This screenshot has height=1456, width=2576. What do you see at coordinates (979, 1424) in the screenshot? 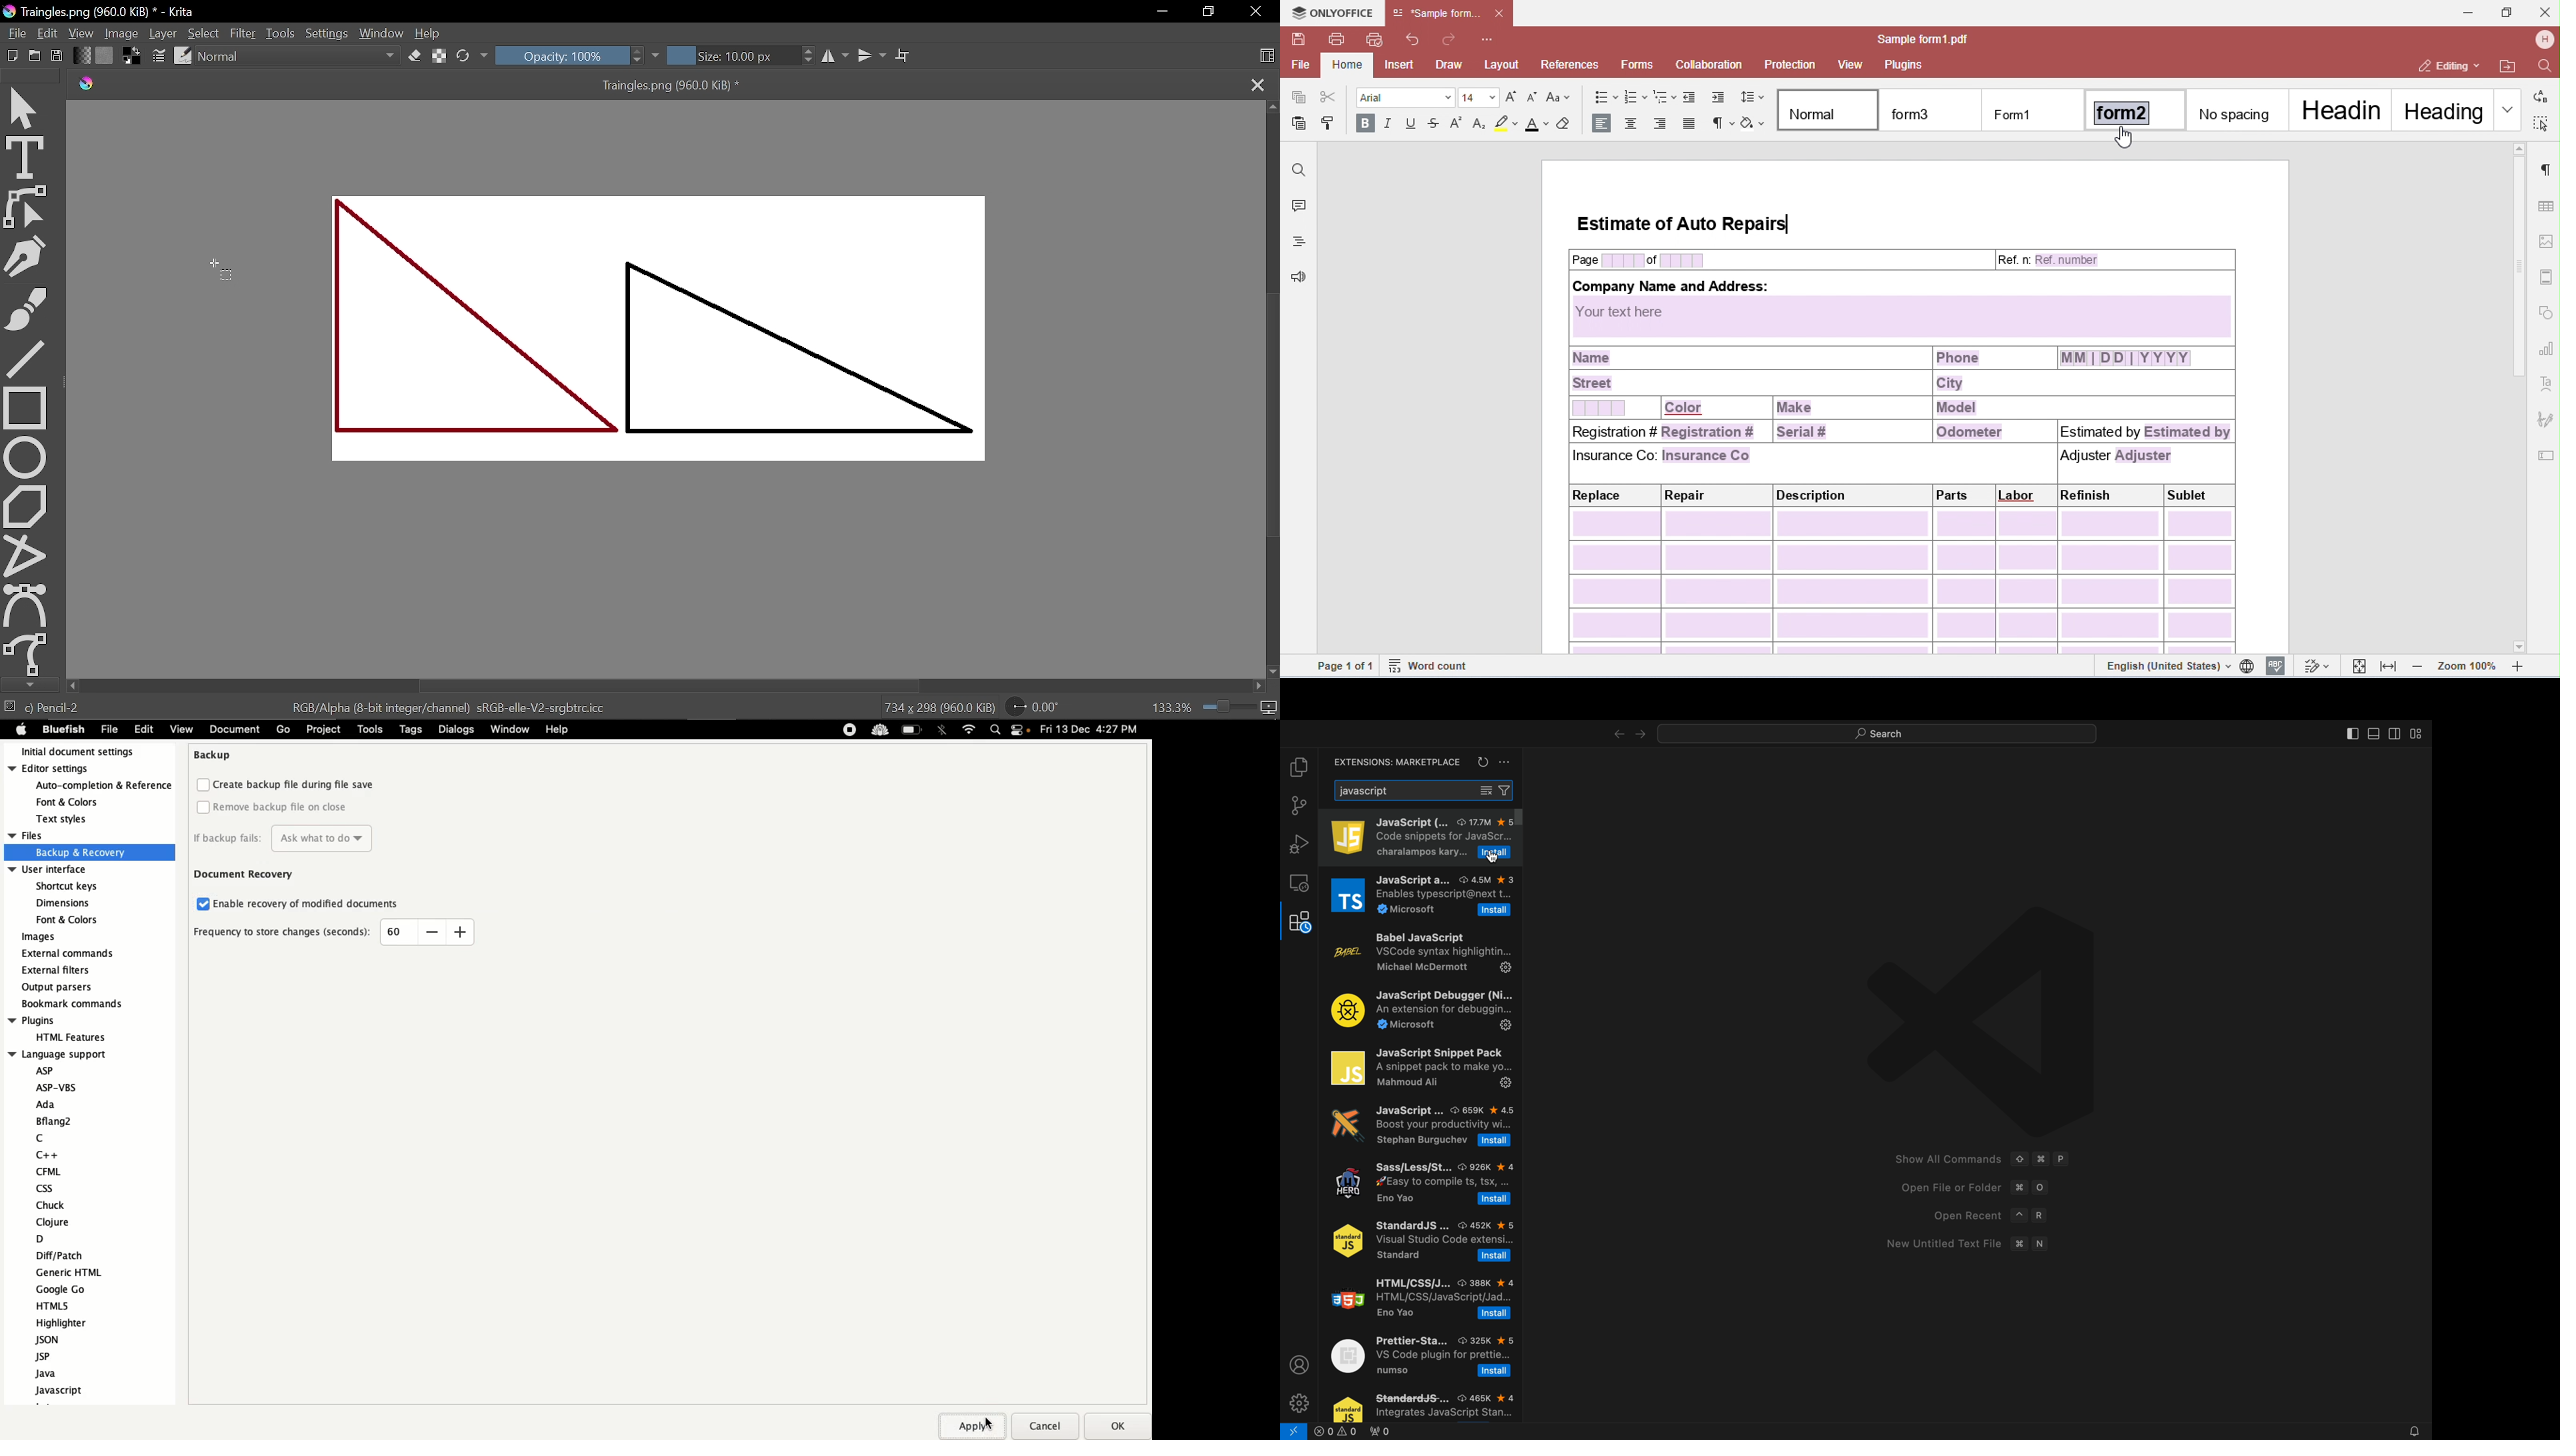
I see `Apply` at bounding box center [979, 1424].